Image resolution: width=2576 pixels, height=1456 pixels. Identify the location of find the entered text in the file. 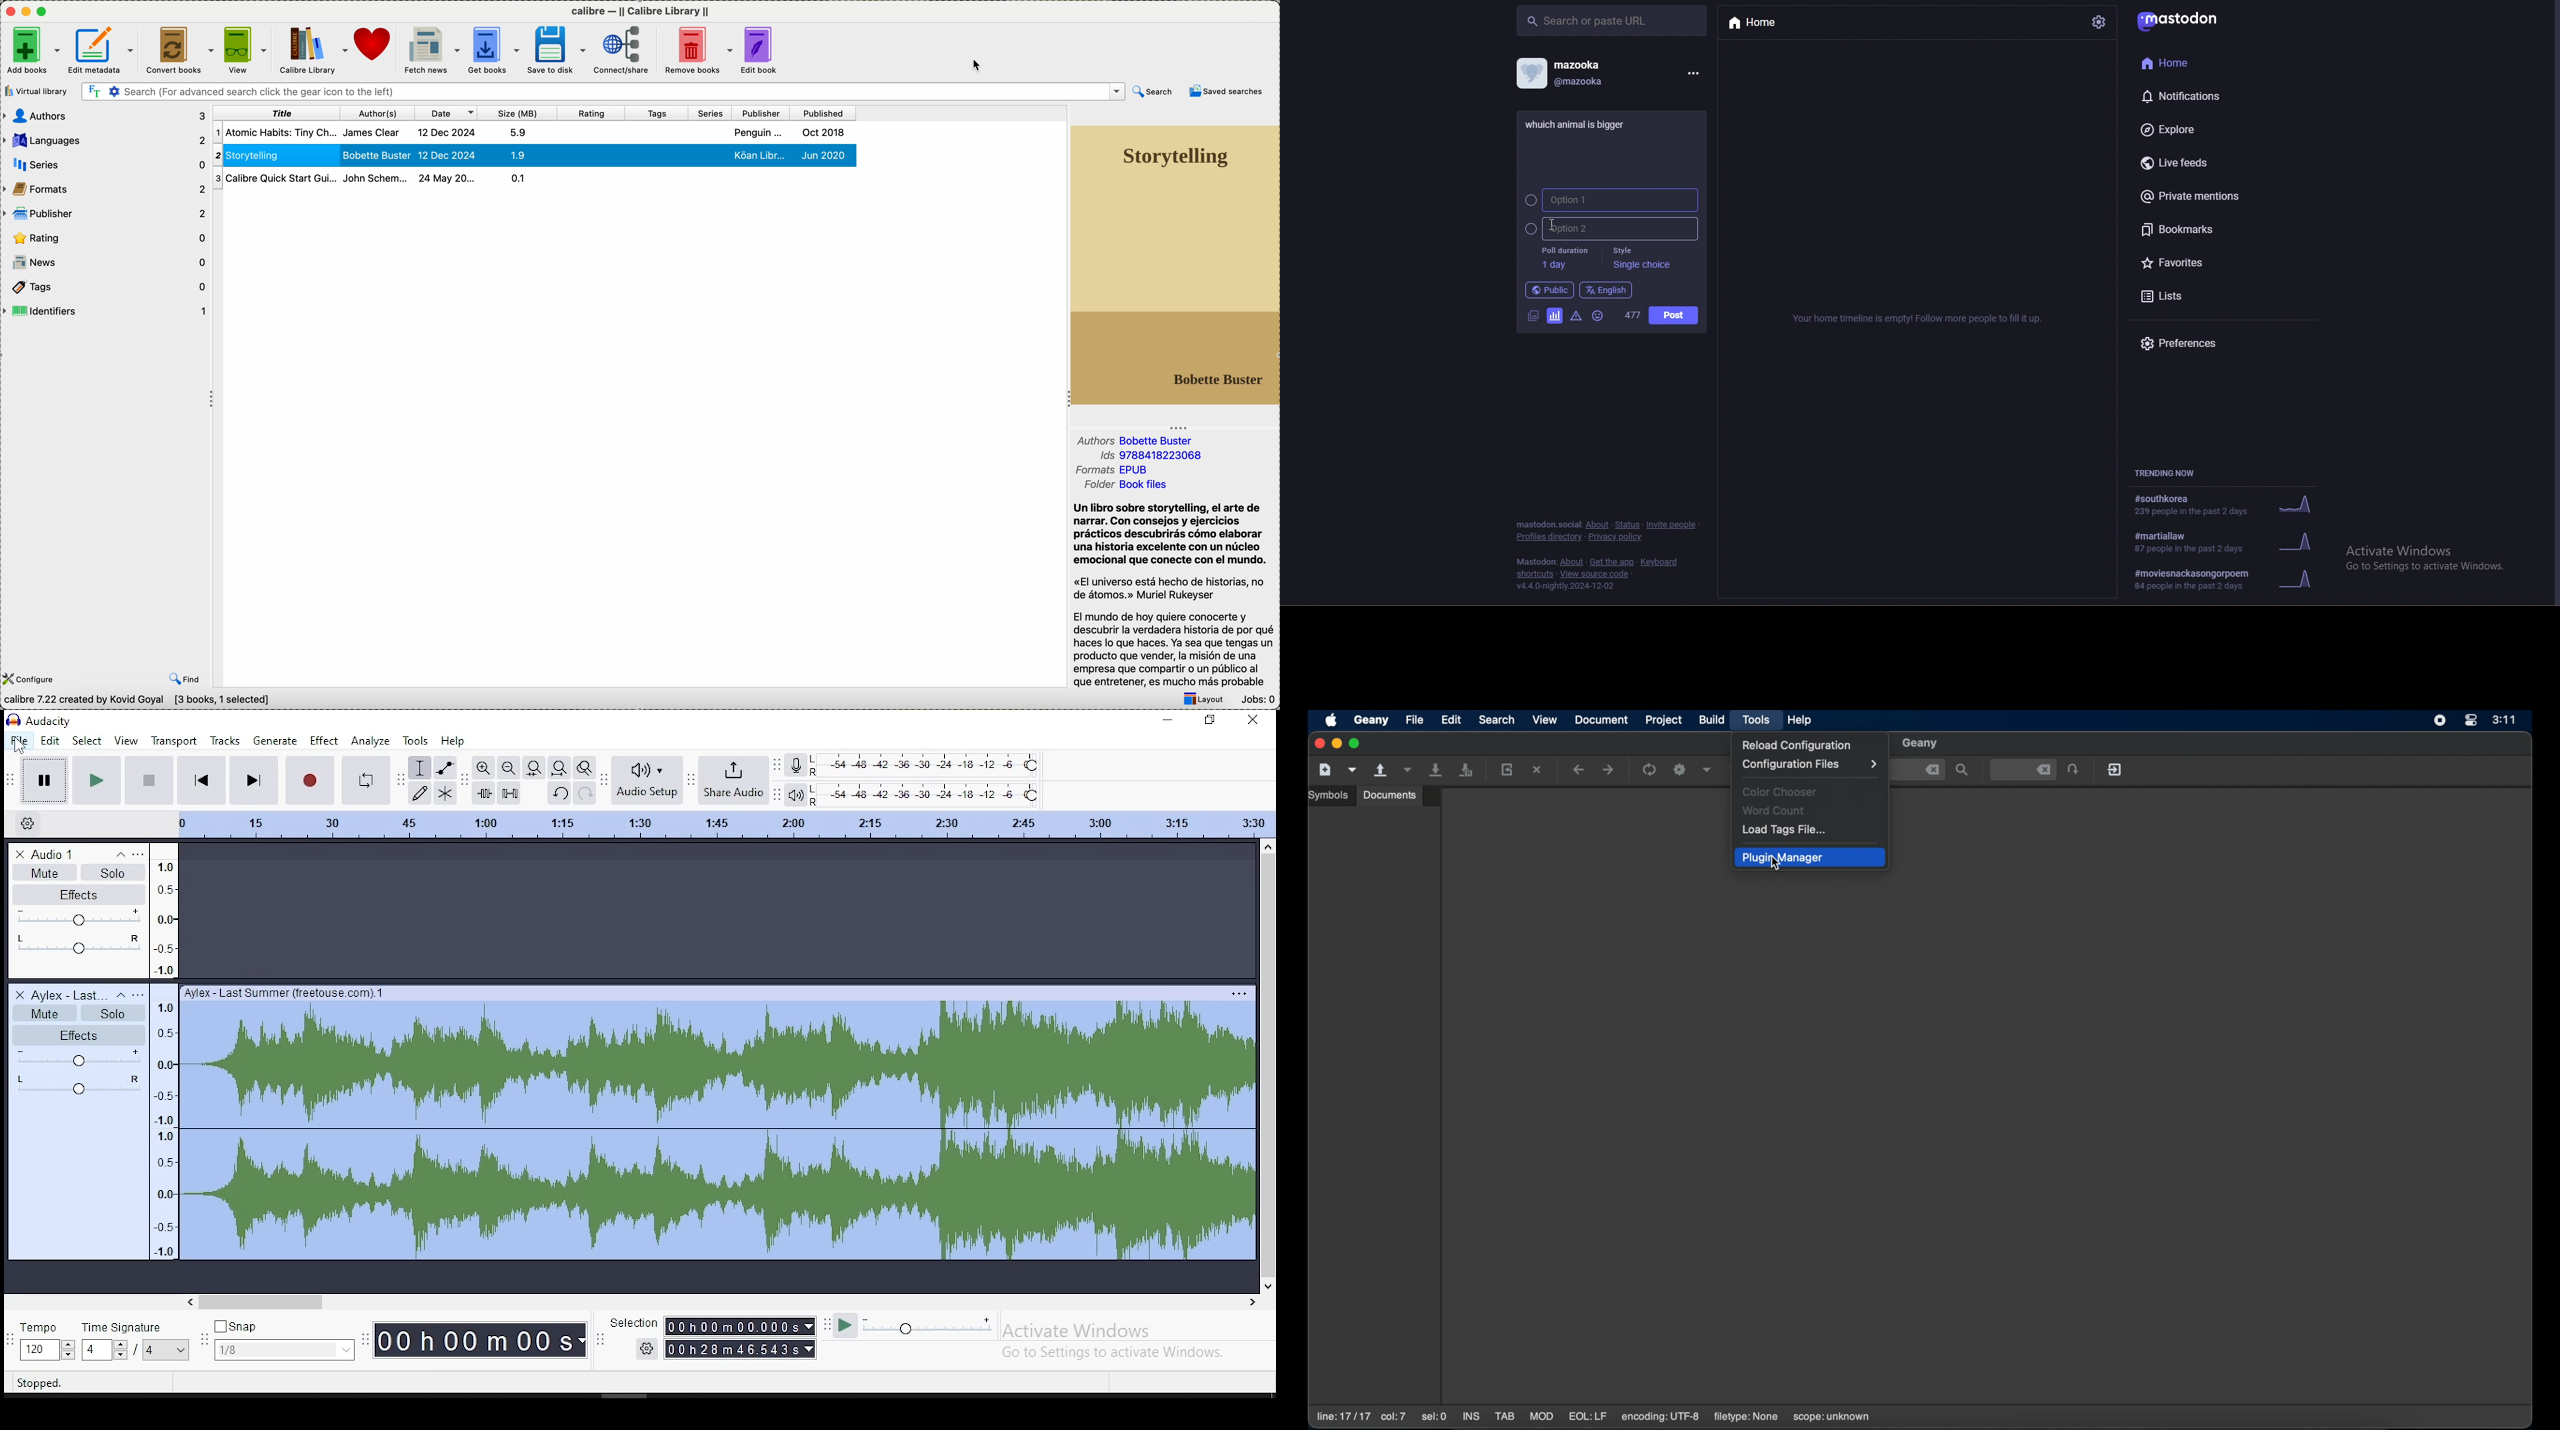
(1963, 771).